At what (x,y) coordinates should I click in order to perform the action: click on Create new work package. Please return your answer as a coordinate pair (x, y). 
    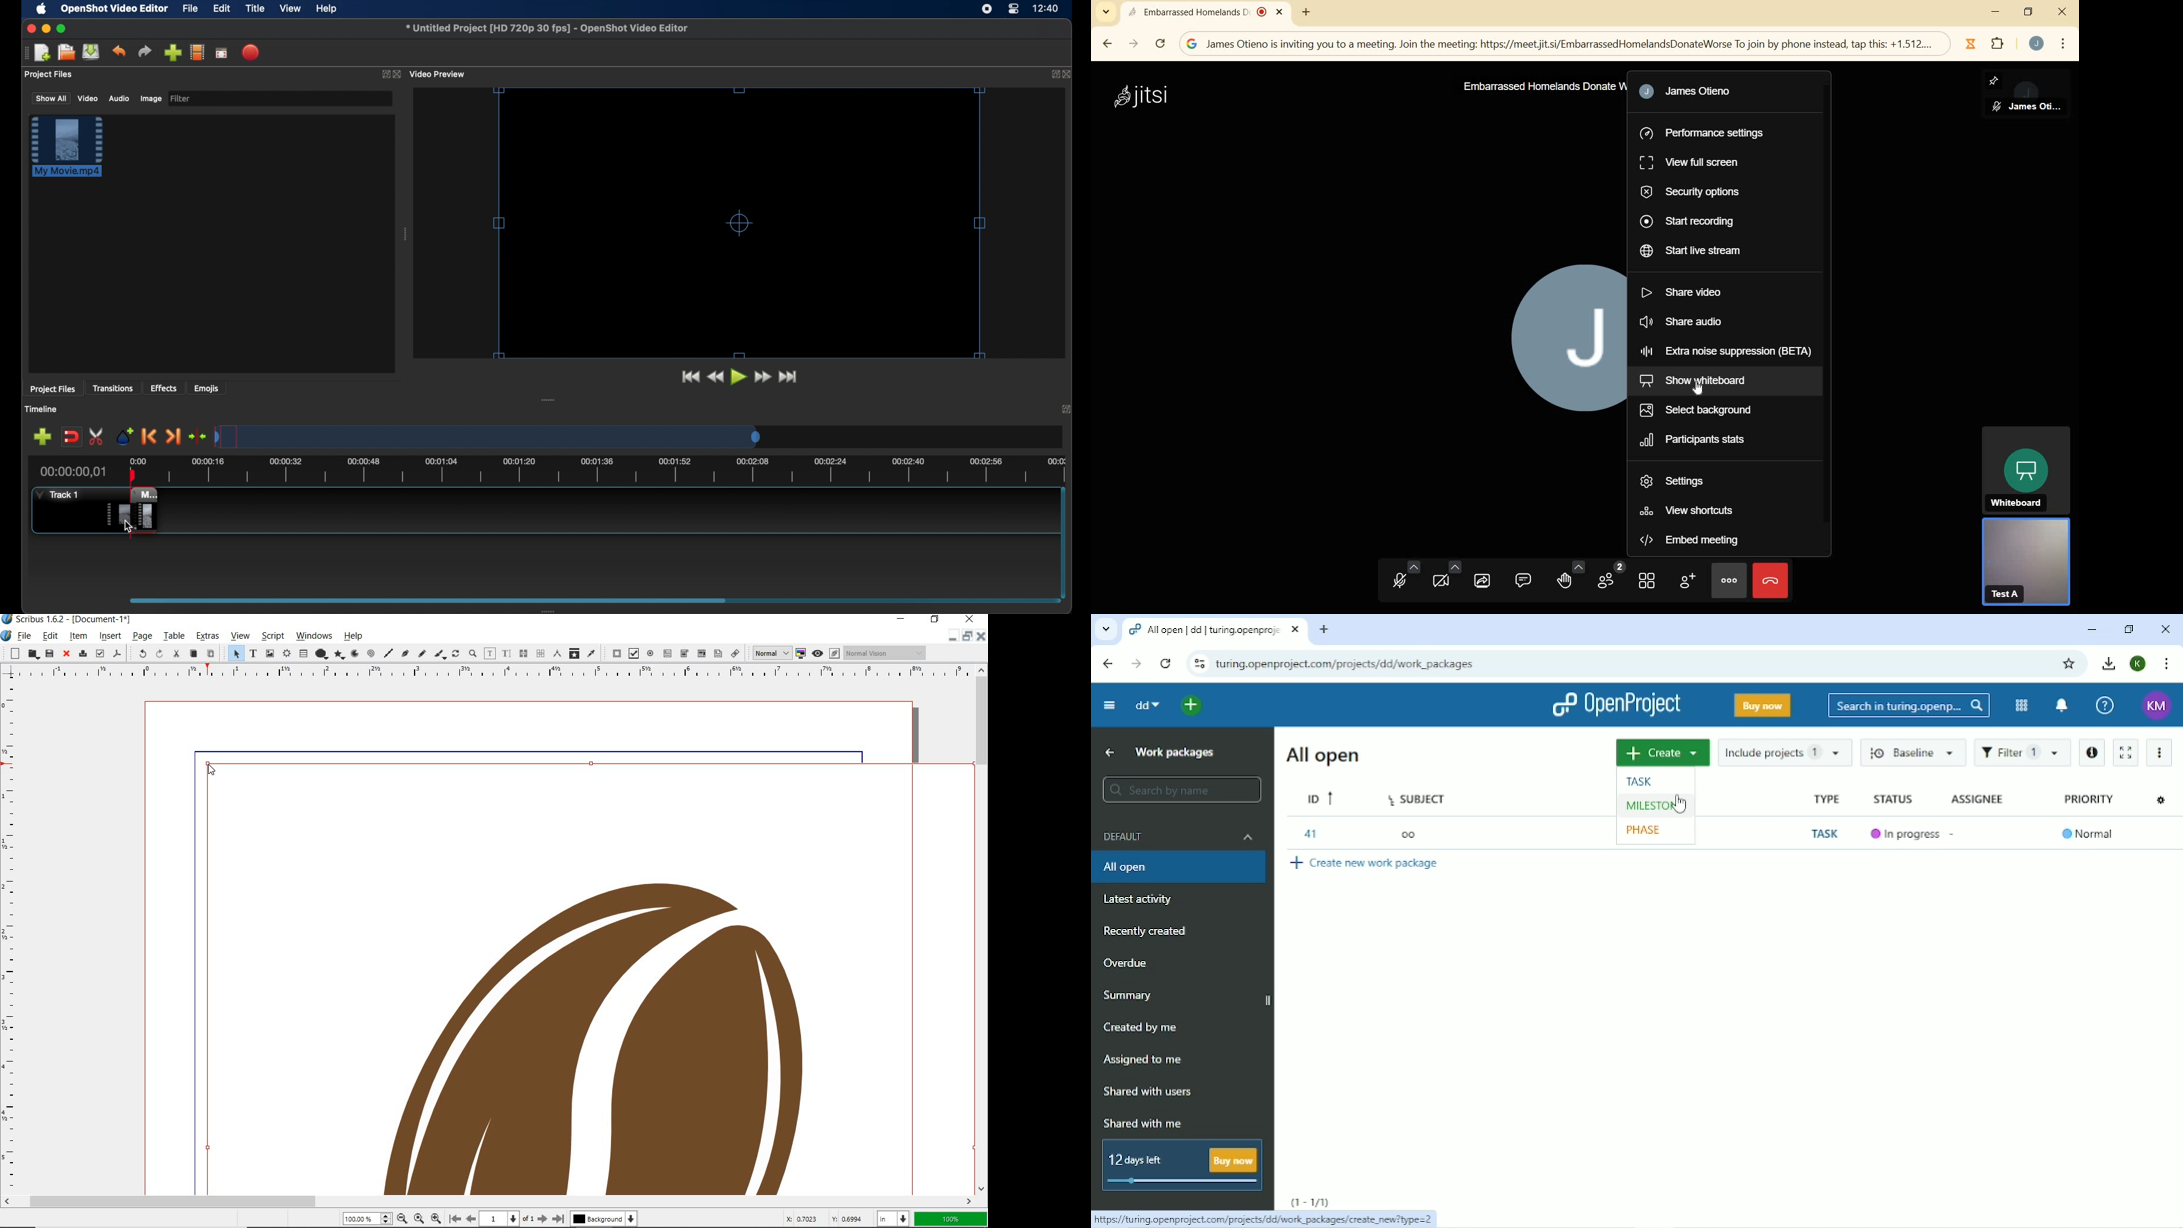
    Looking at the image, I should click on (1365, 862).